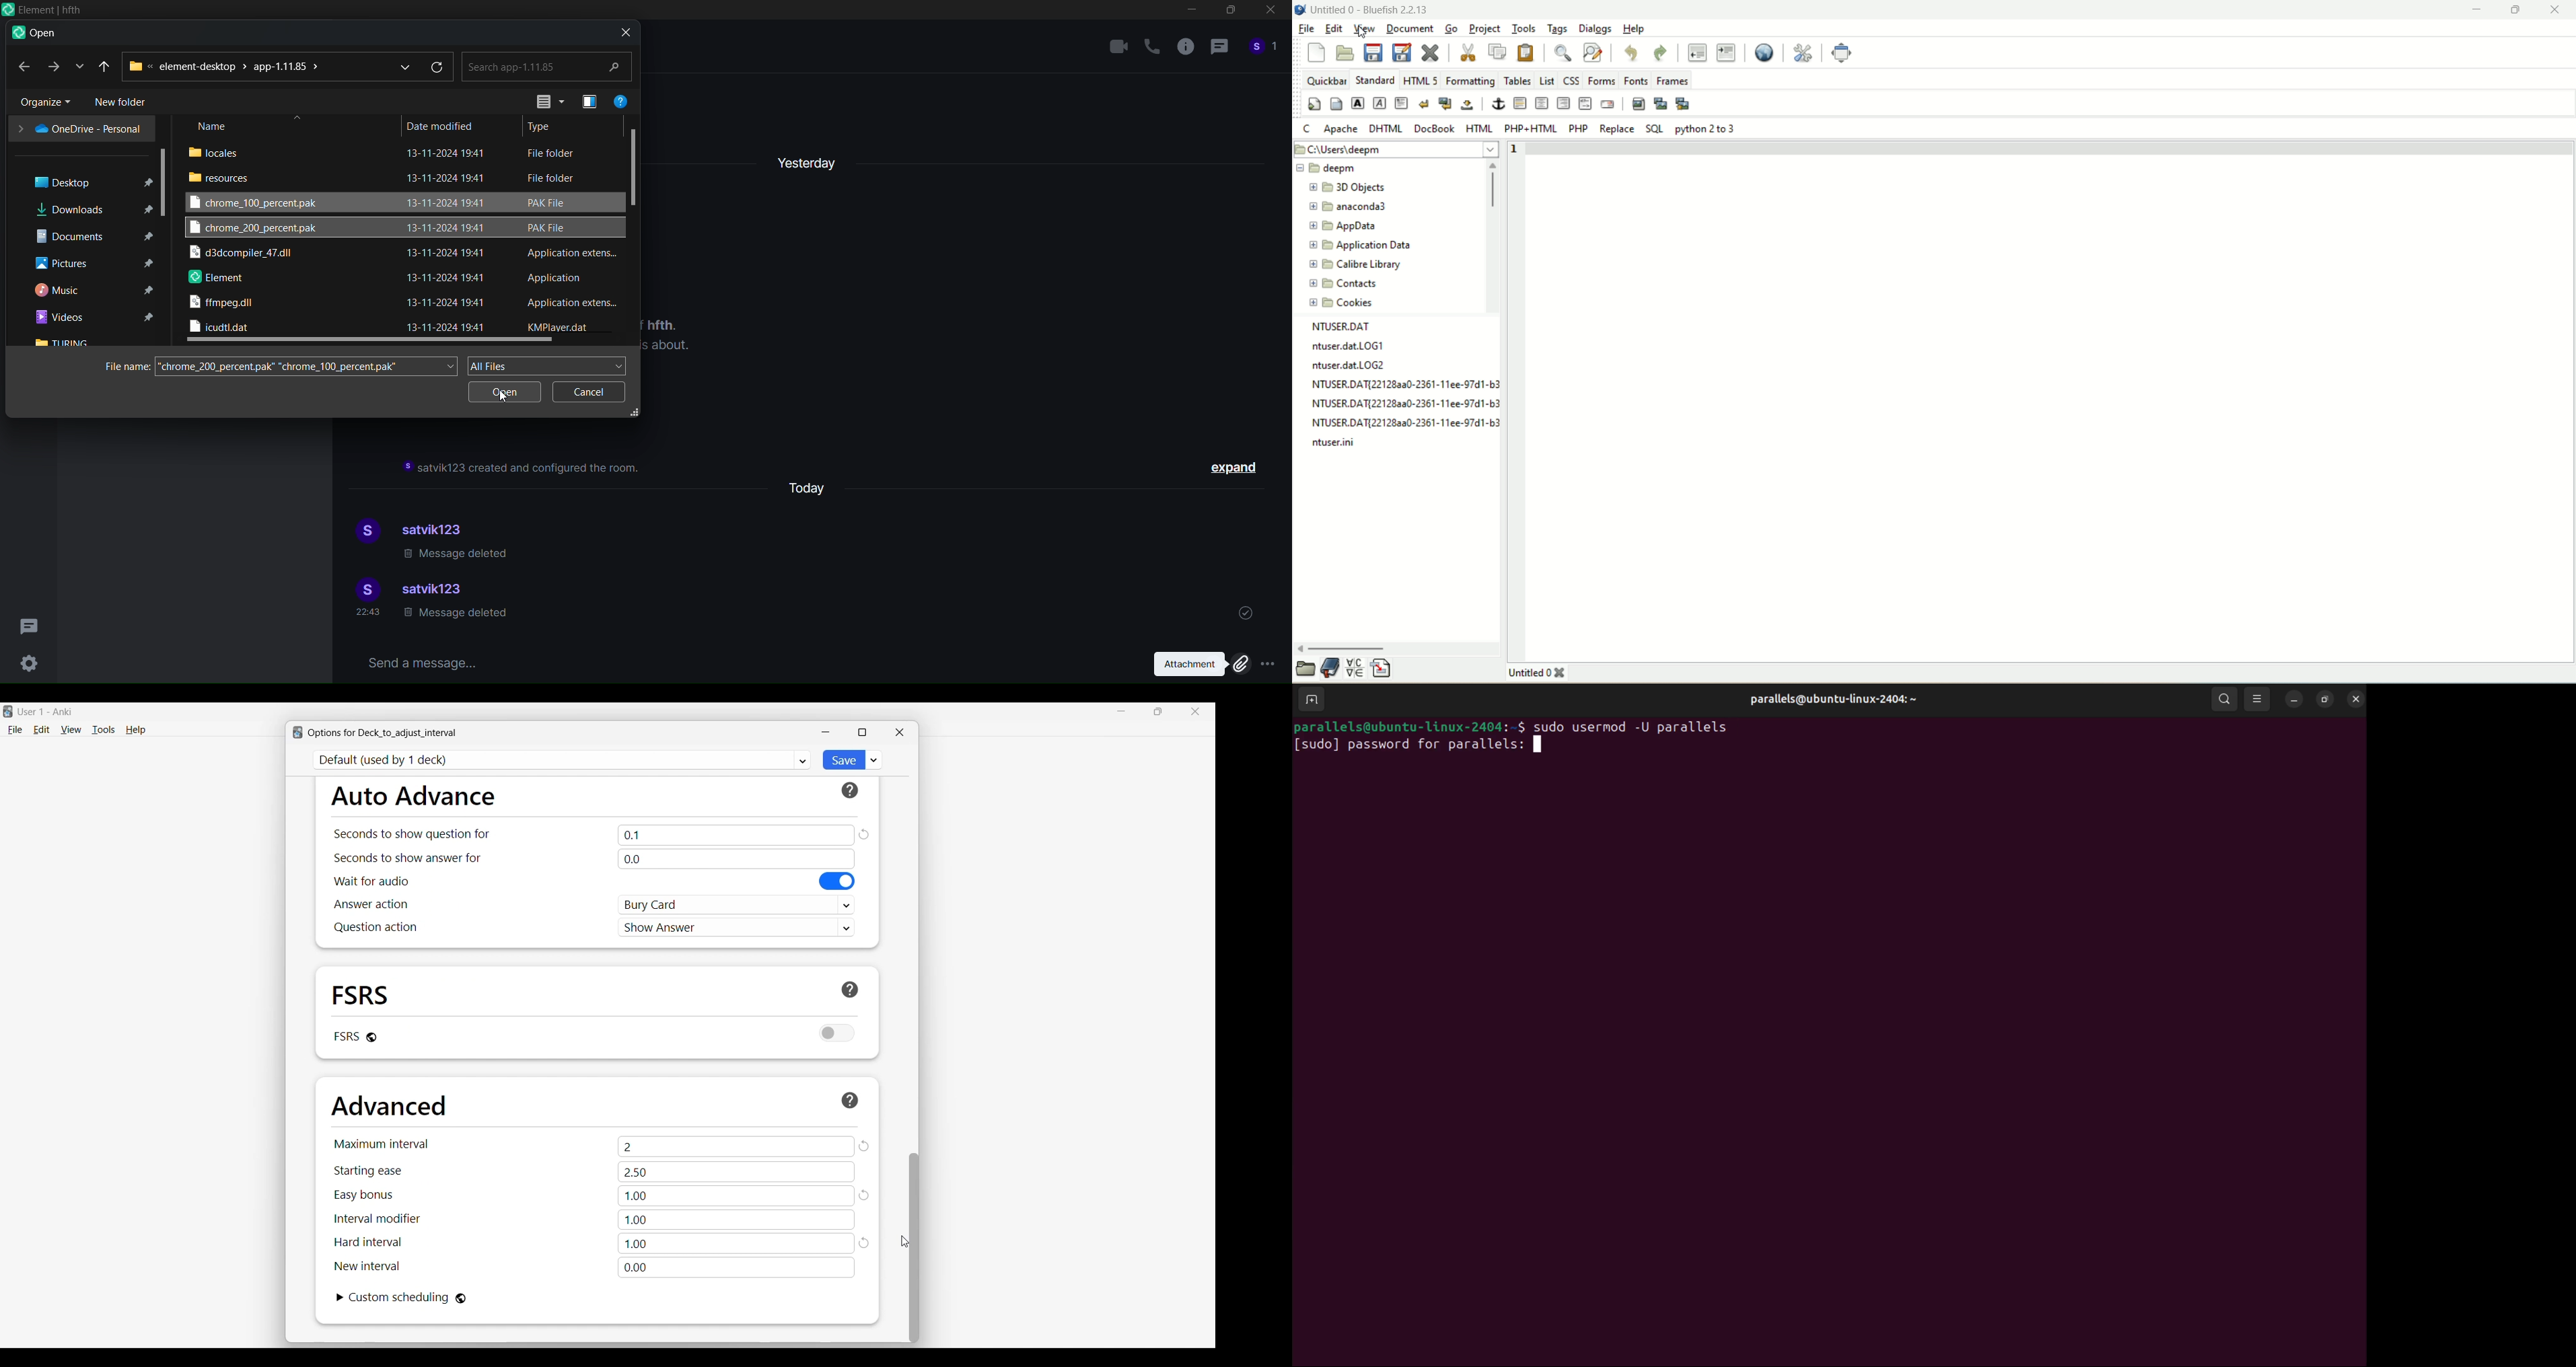 This screenshot has width=2576, height=1372. I want to click on File menu, so click(15, 730).